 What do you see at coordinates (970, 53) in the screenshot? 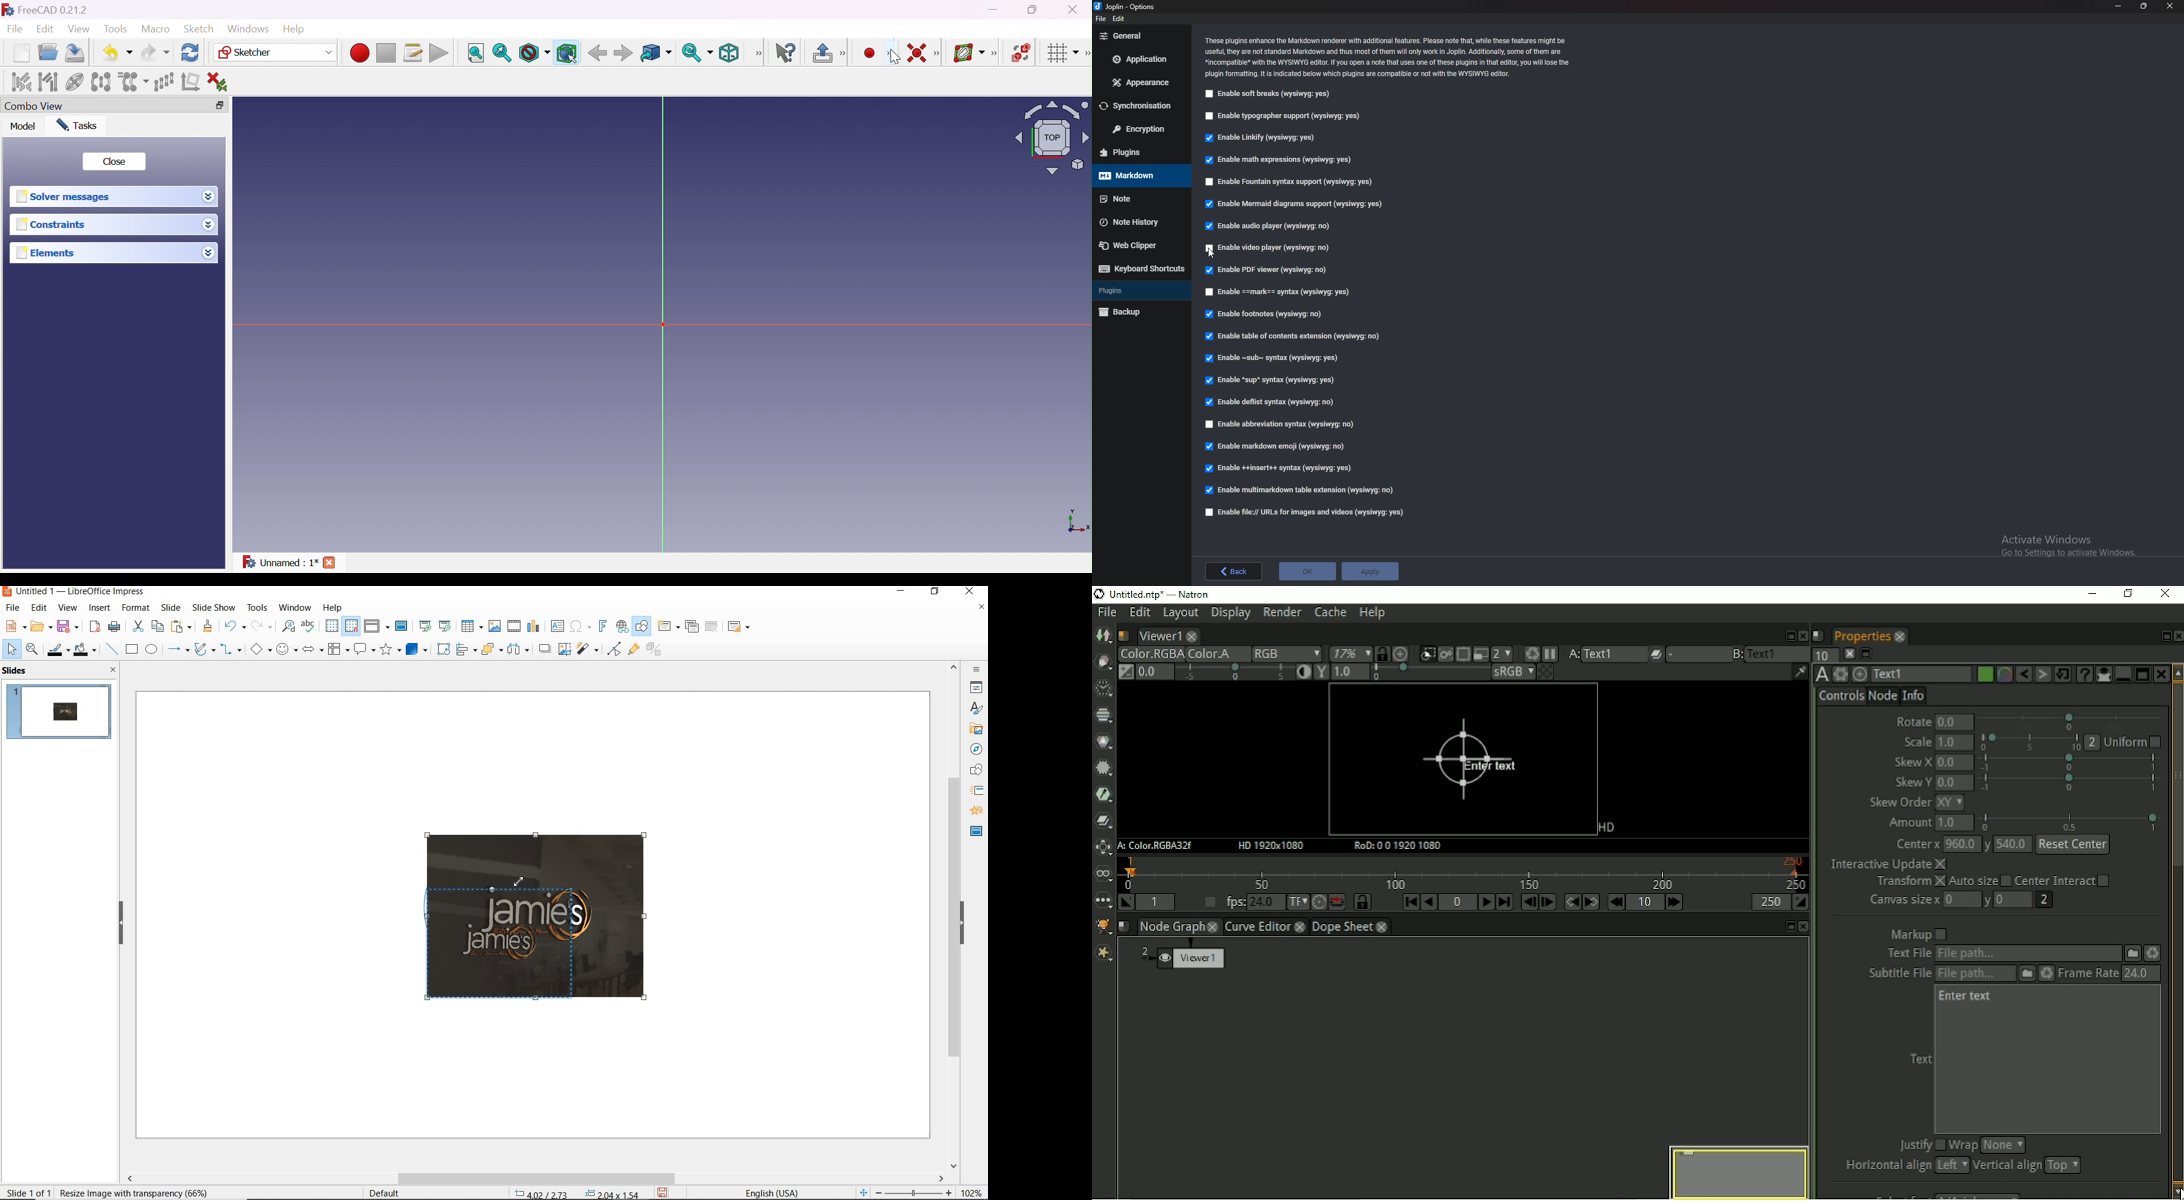
I see `Show/hide B-spline information layer` at bounding box center [970, 53].